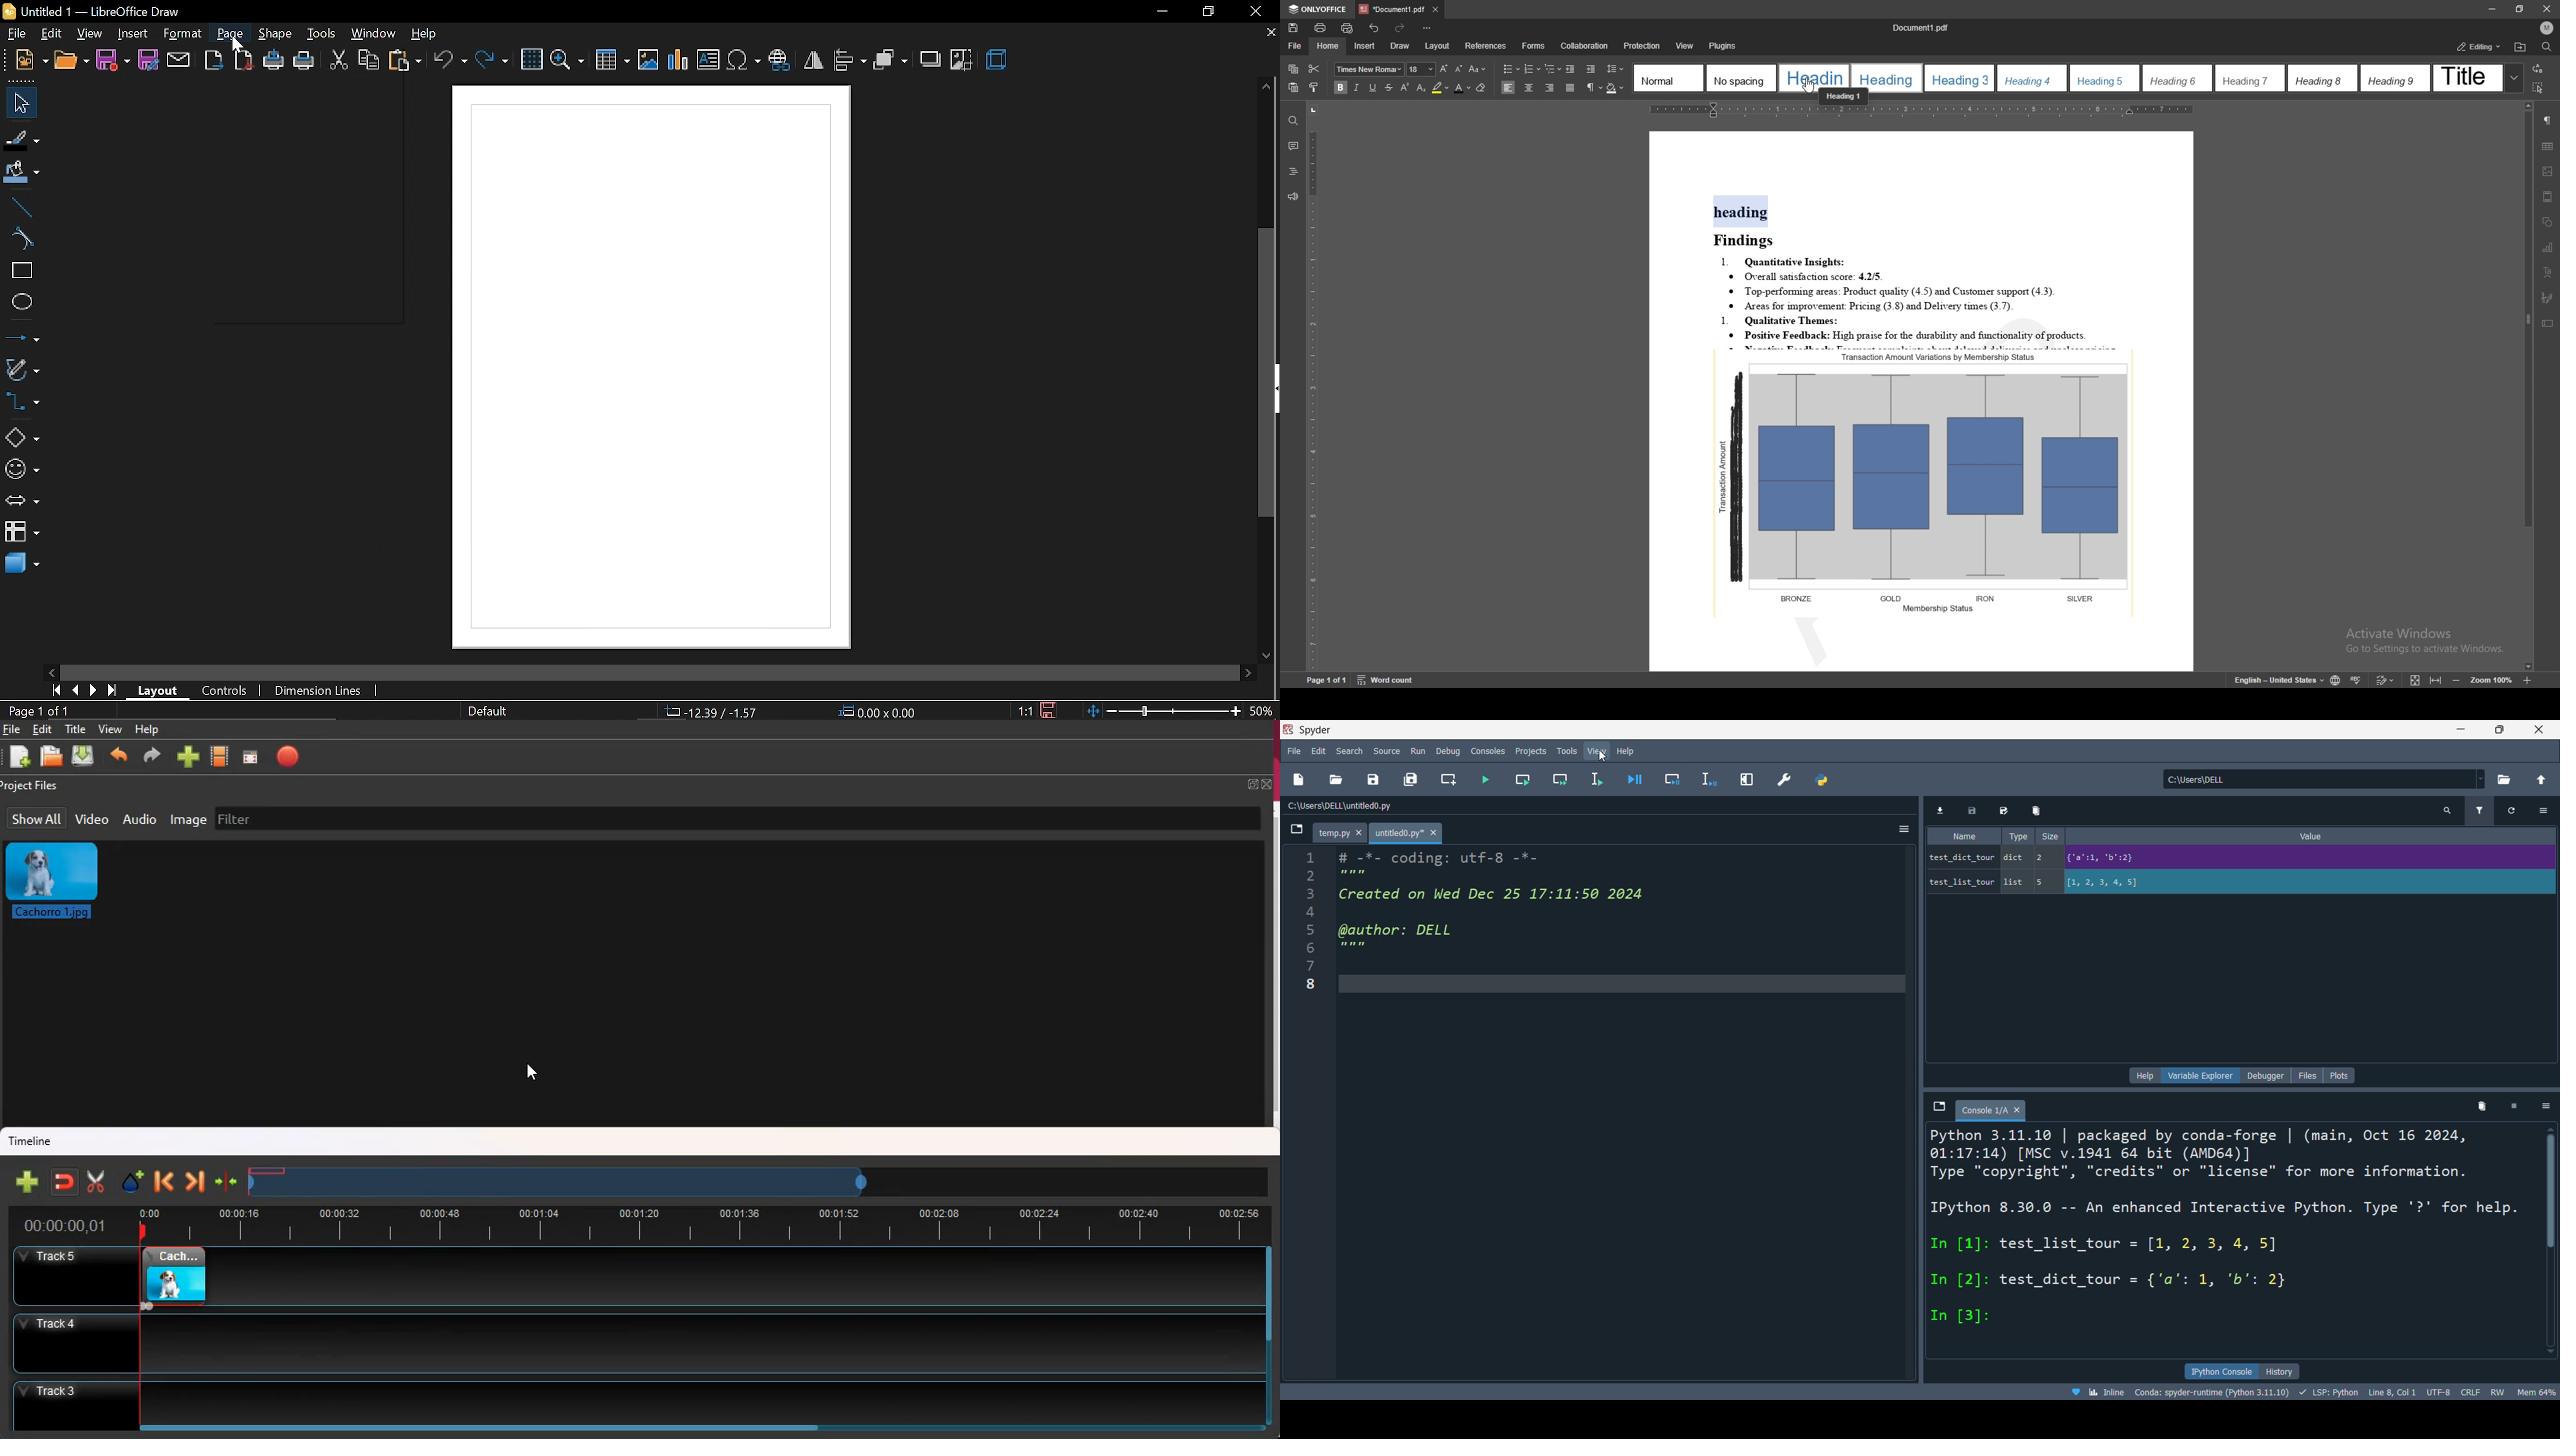 This screenshot has width=2576, height=1456. I want to click on new, so click(190, 755).